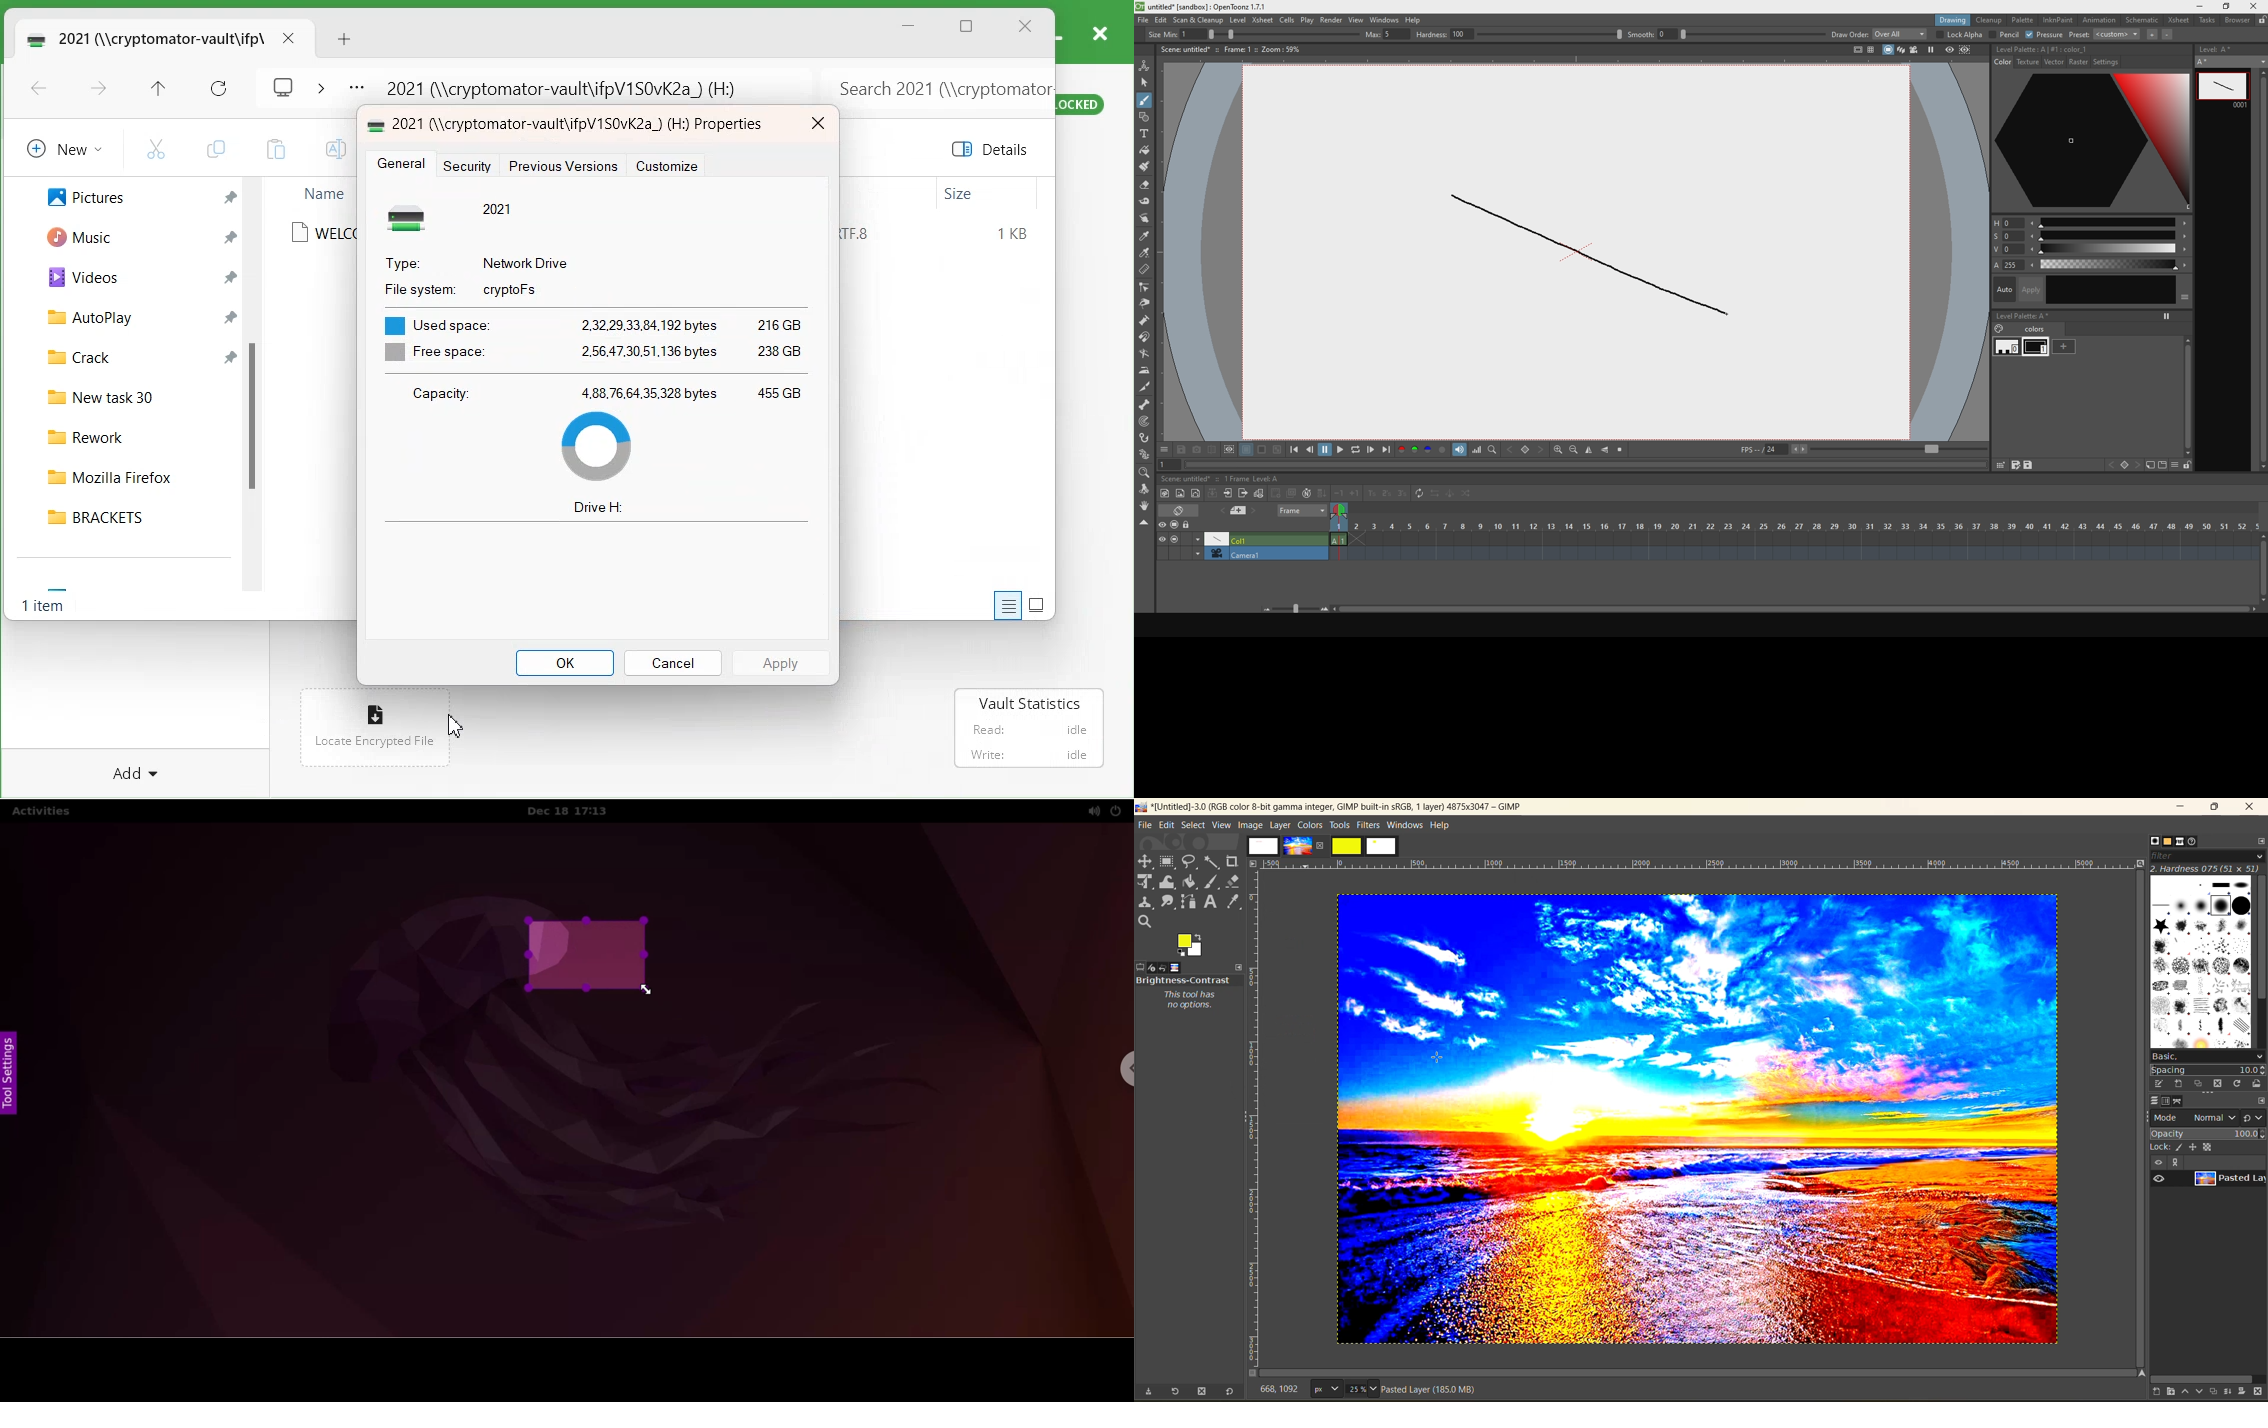 This screenshot has height=1428, width=2268. Describe the element at coordinates (596, 446) in the screenshot. I see `Piechart` at that location.